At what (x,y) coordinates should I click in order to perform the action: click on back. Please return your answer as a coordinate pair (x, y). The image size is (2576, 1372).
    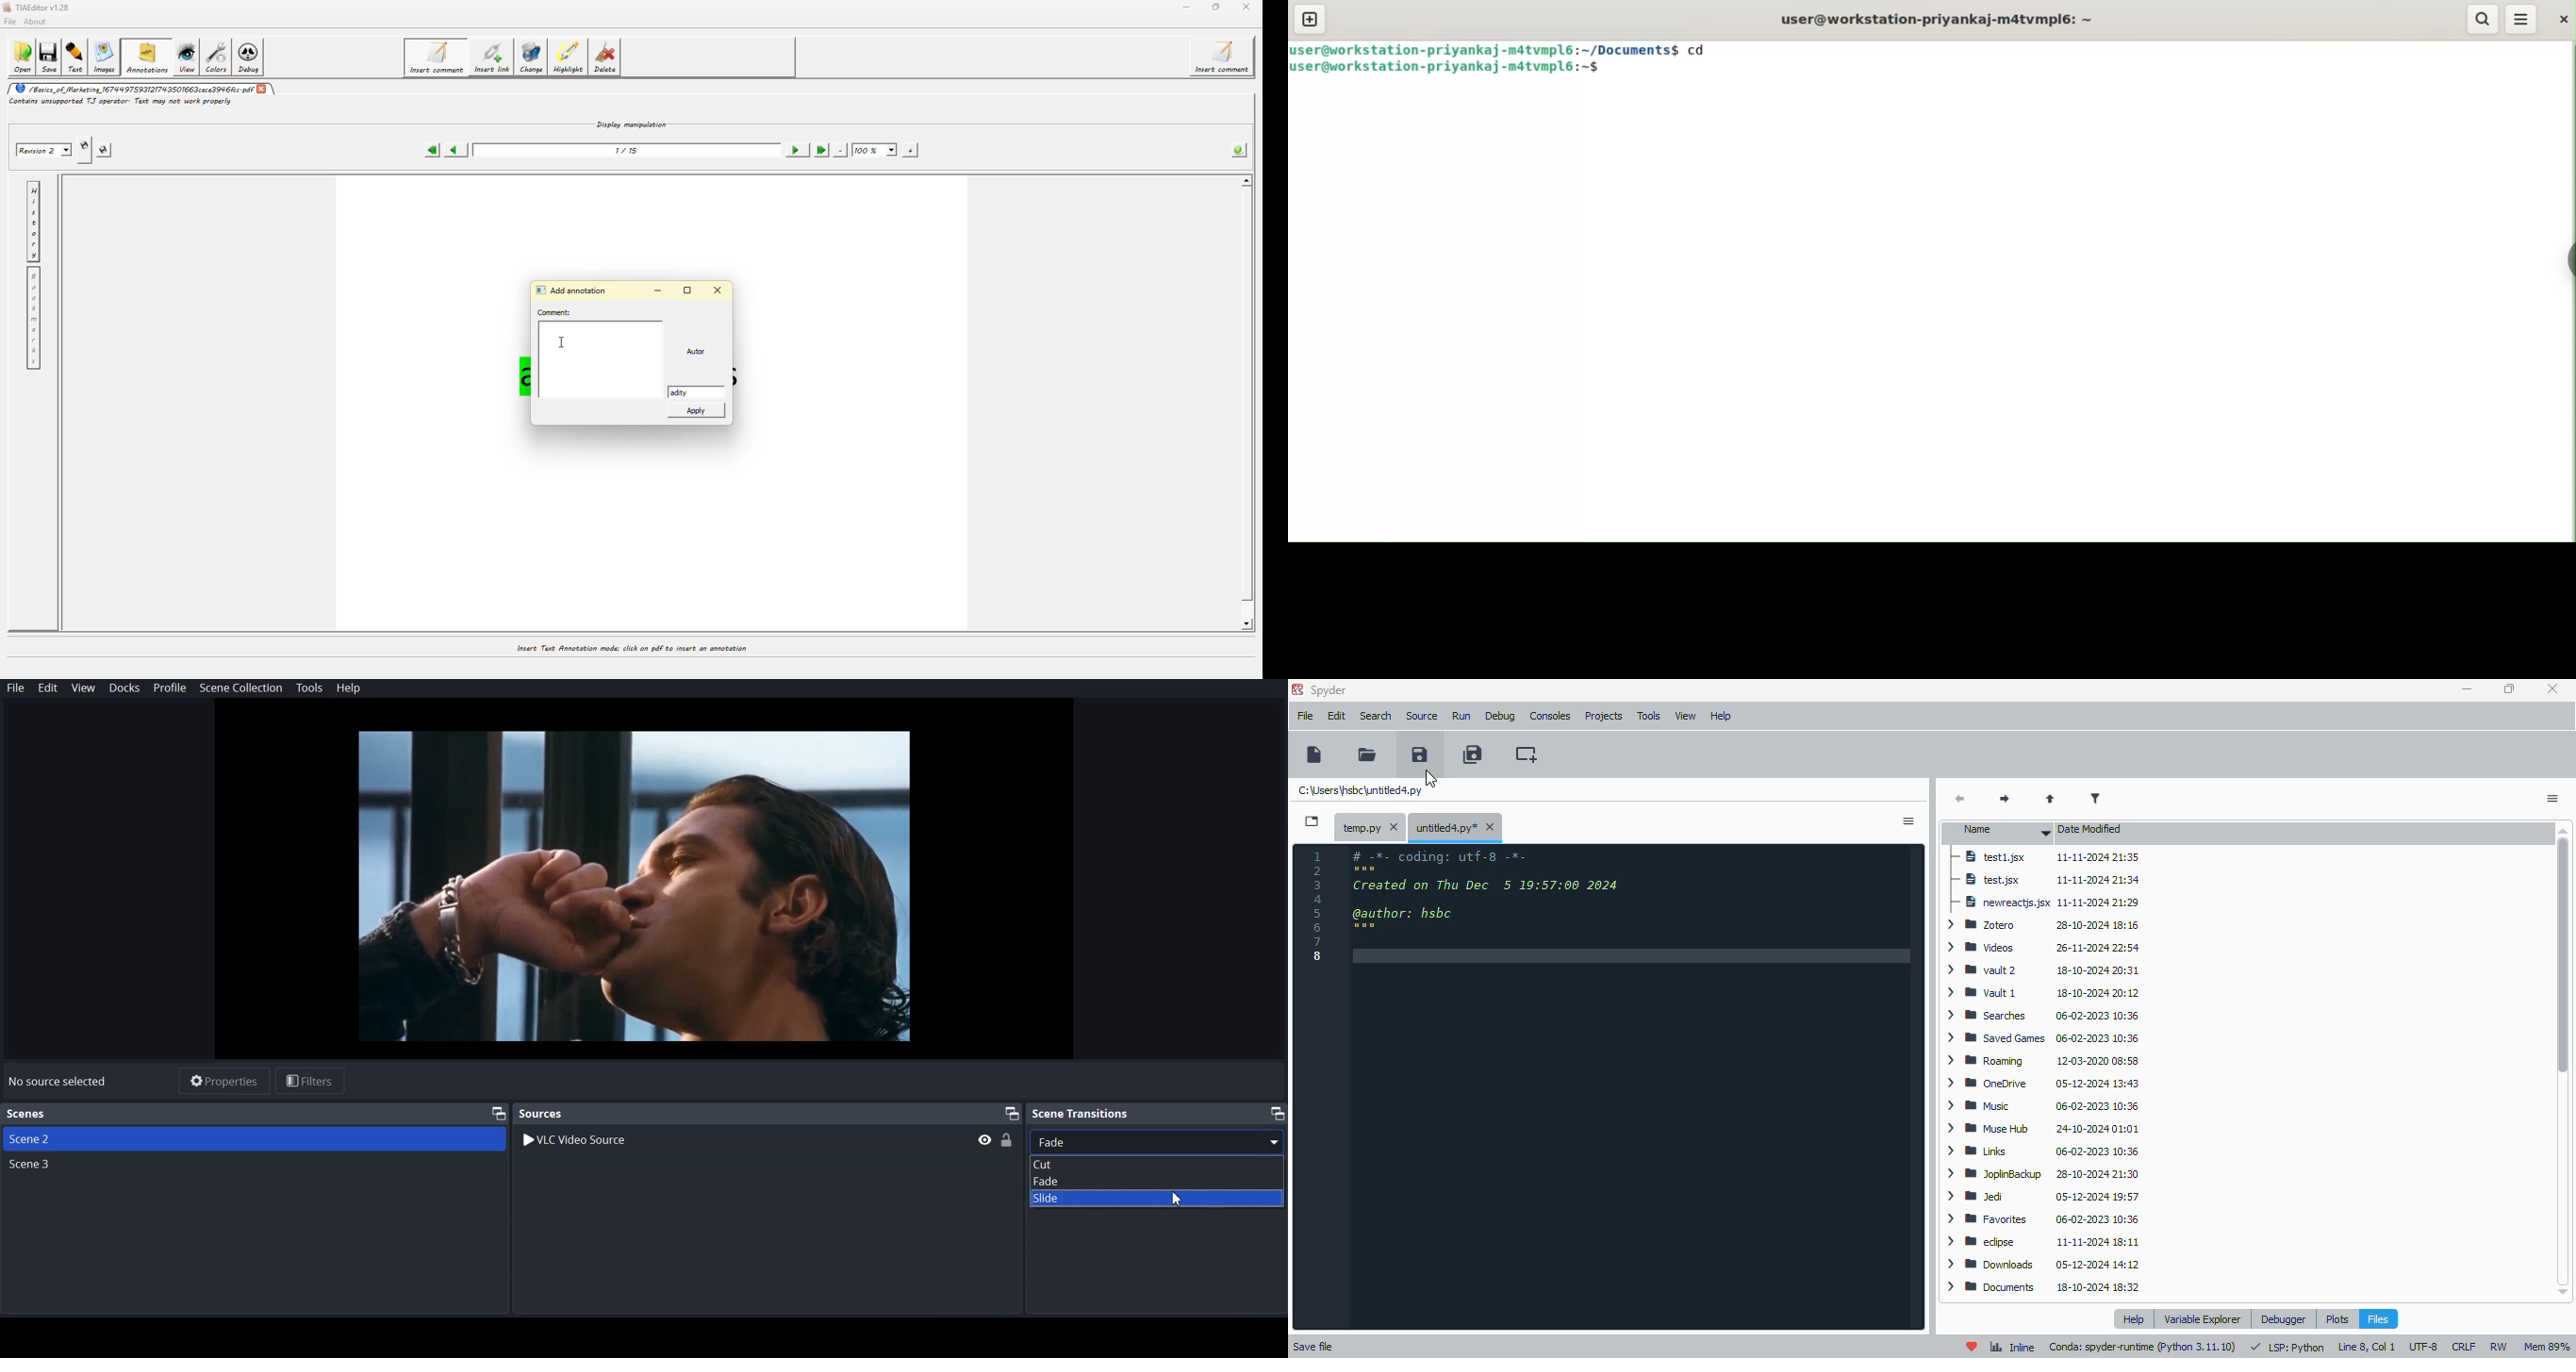
    Looking at the image, I should click on (1961, 800).